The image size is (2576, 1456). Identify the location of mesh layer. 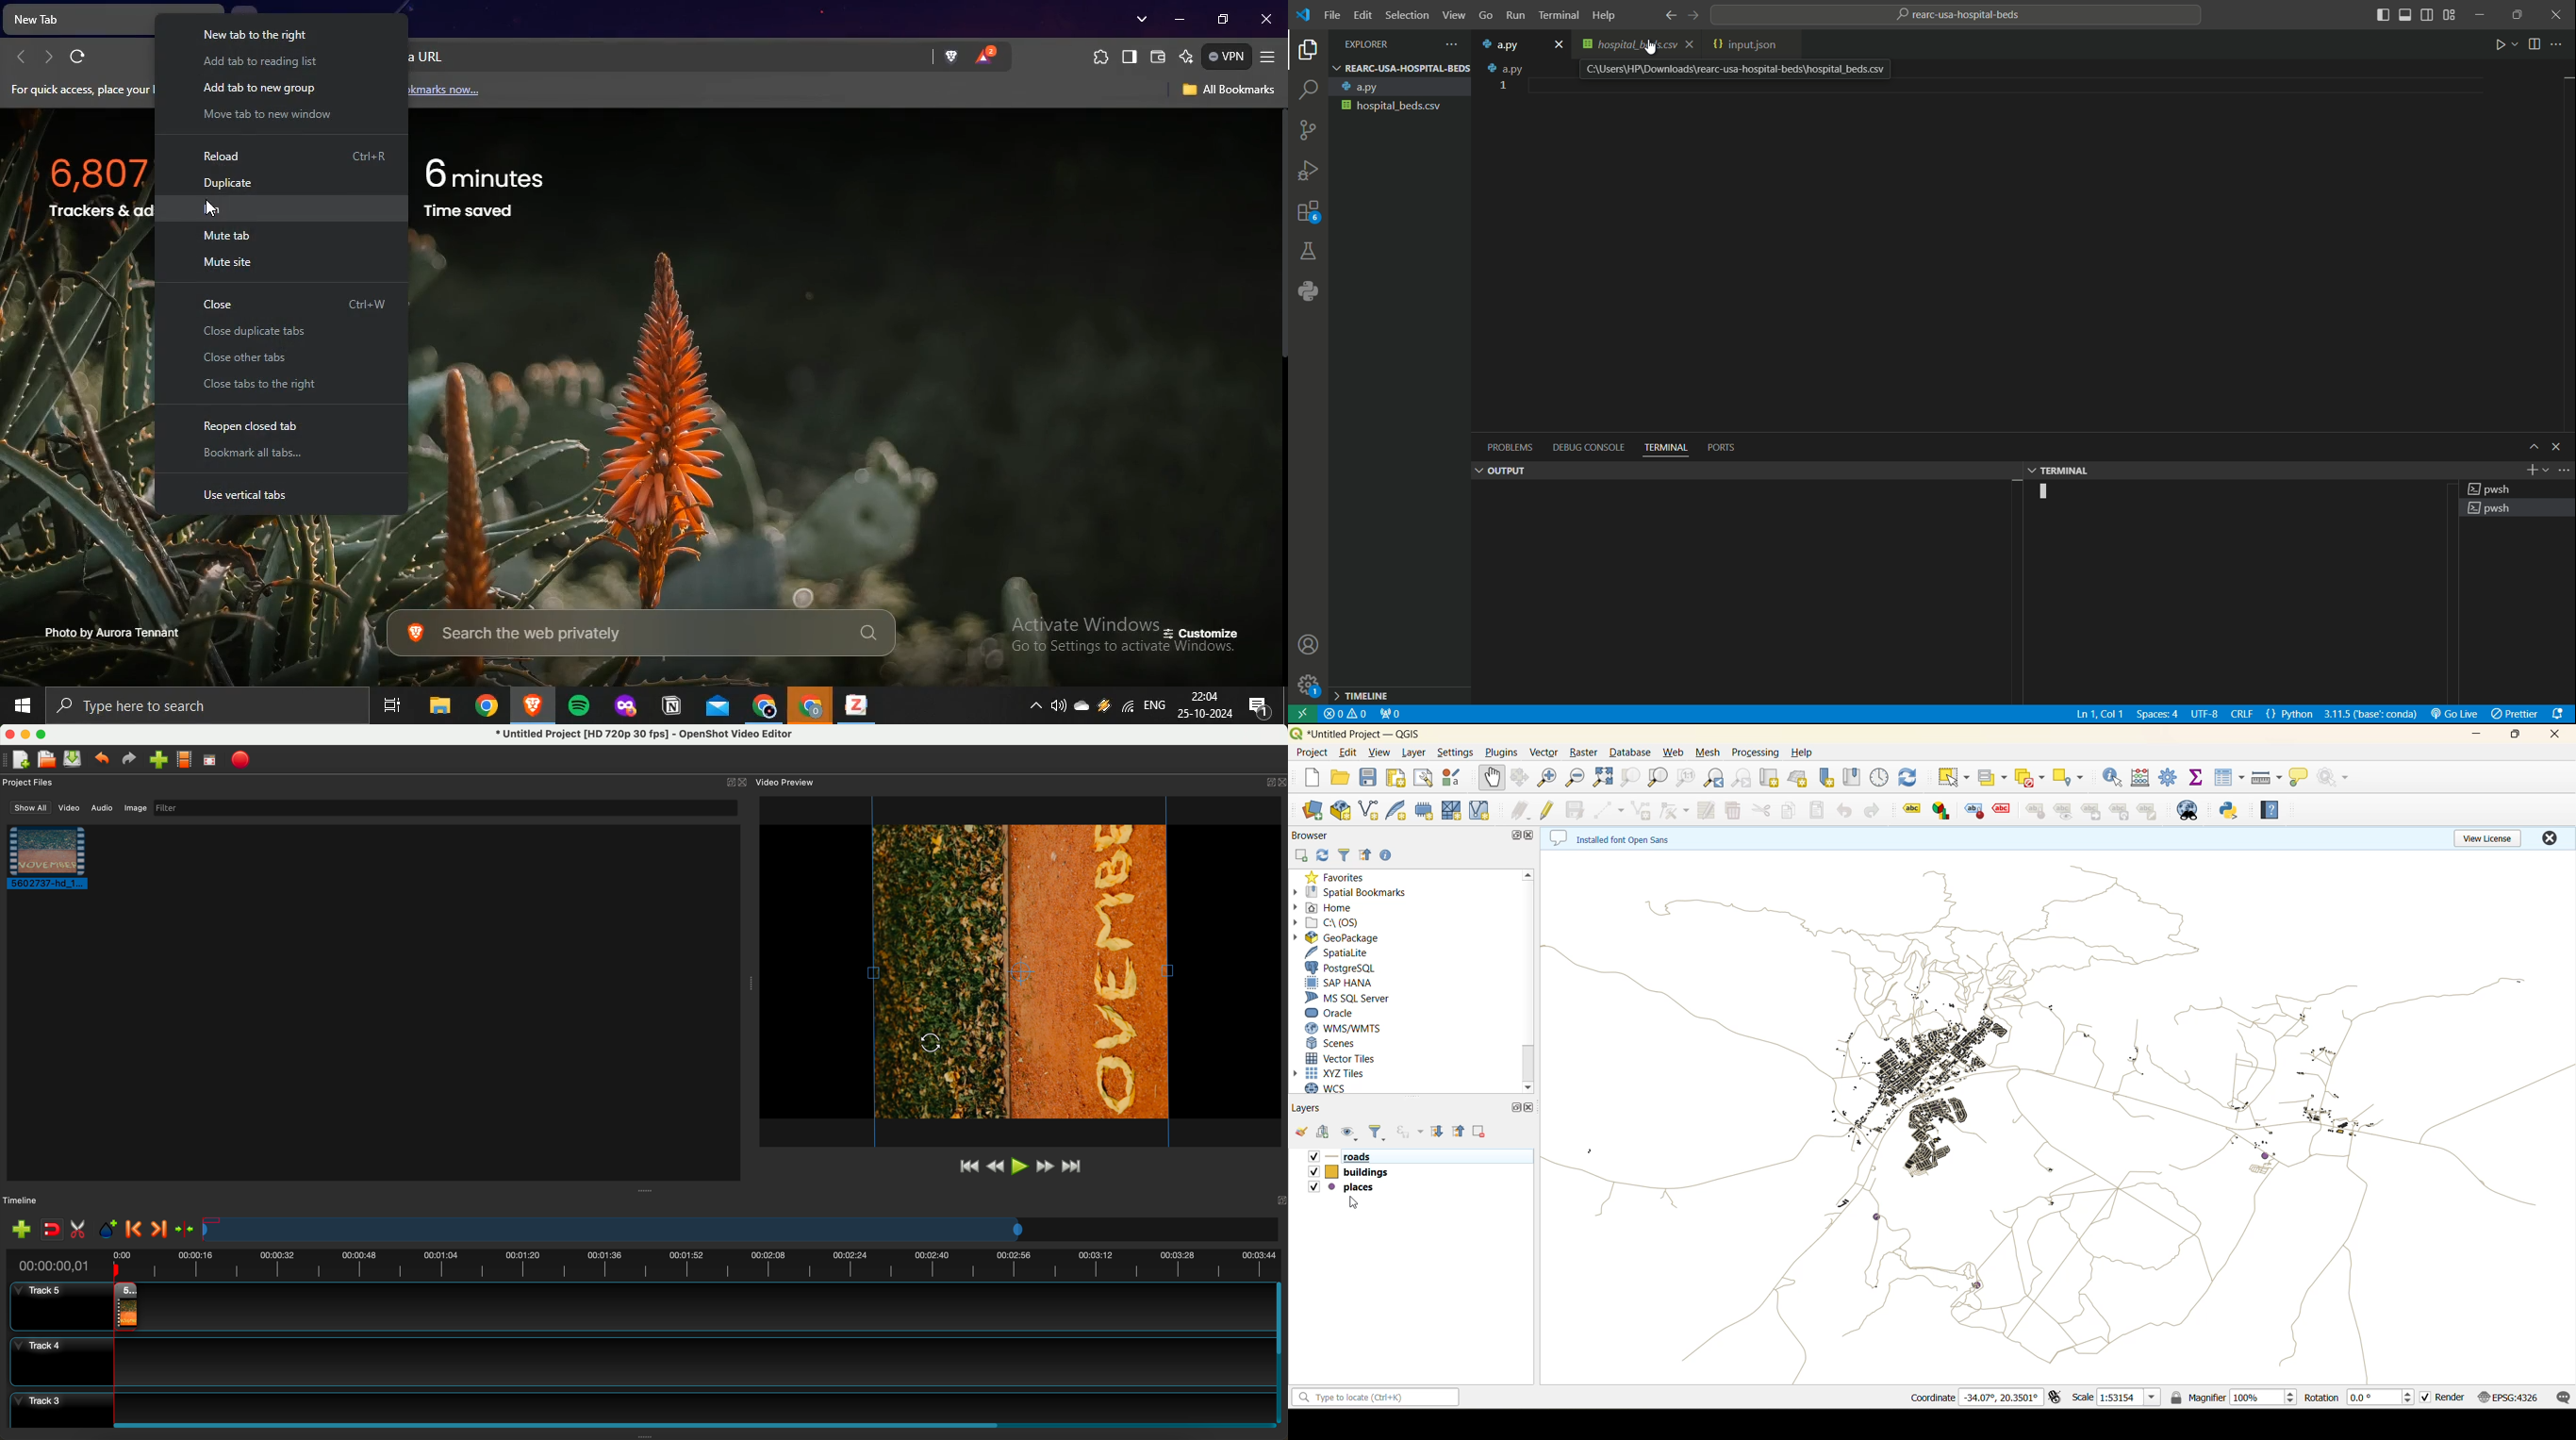
(1455, 812).